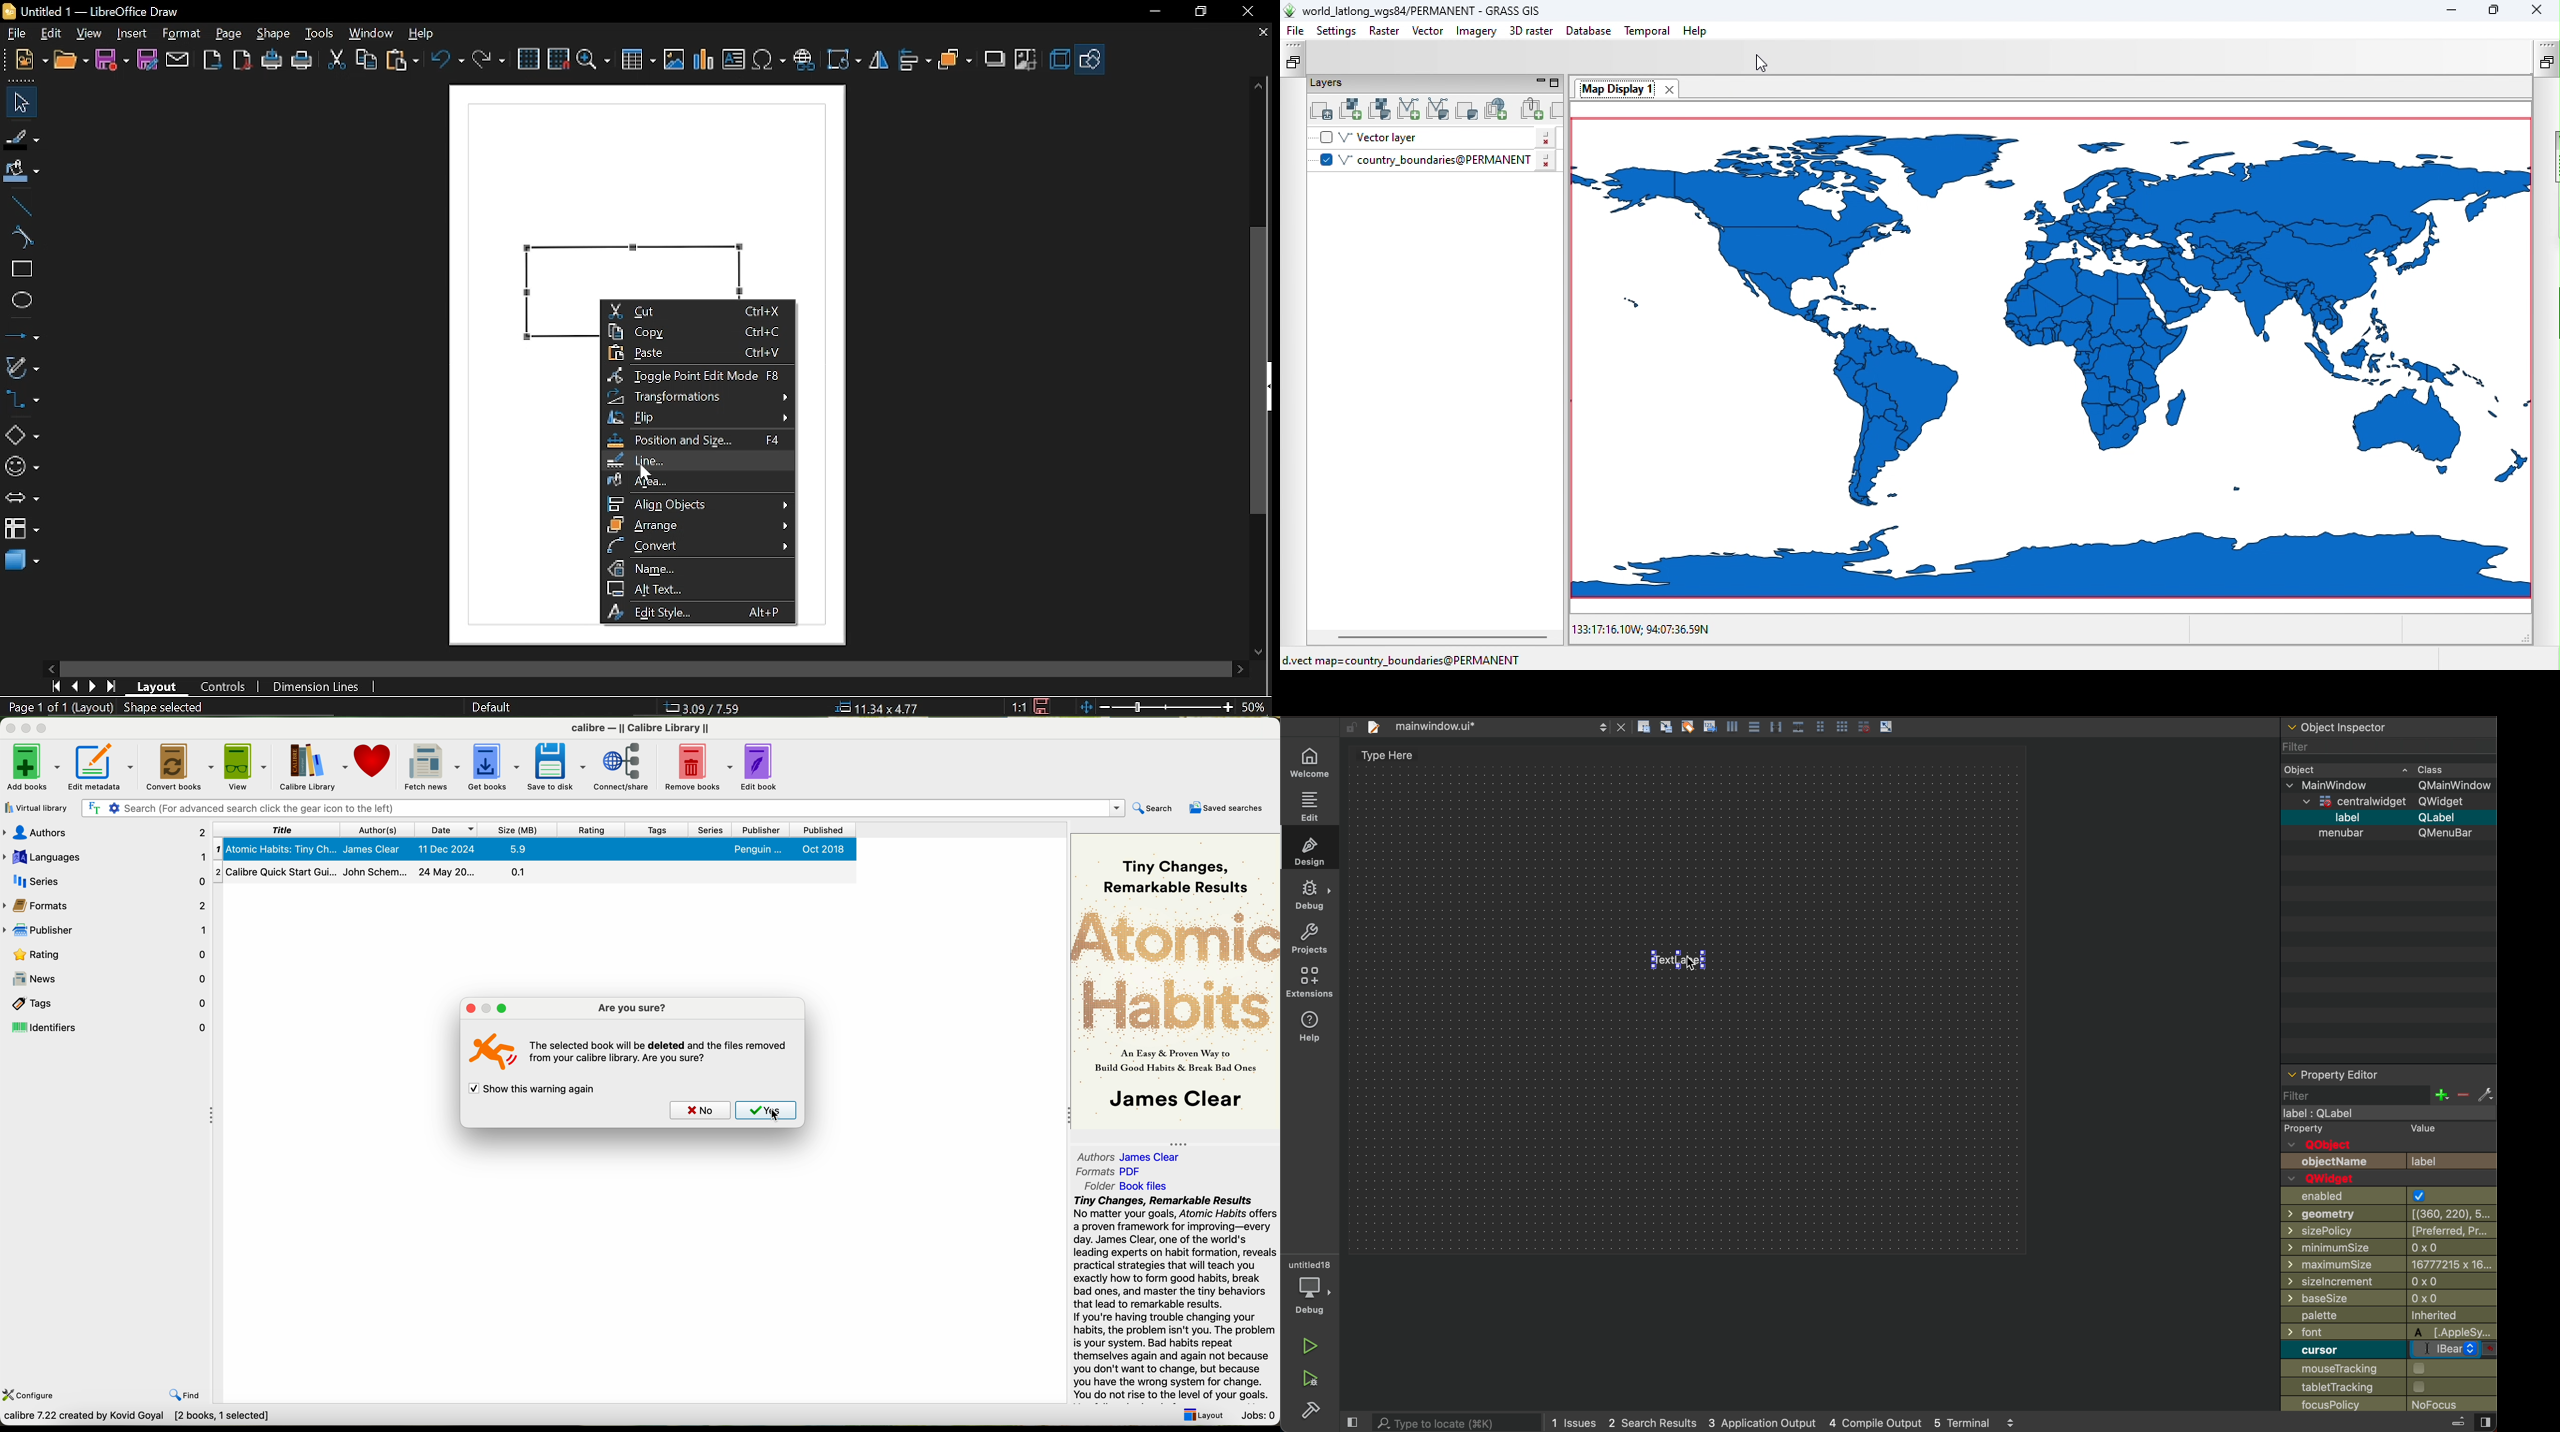  I want to click on curosor, so click(2335, 1349).